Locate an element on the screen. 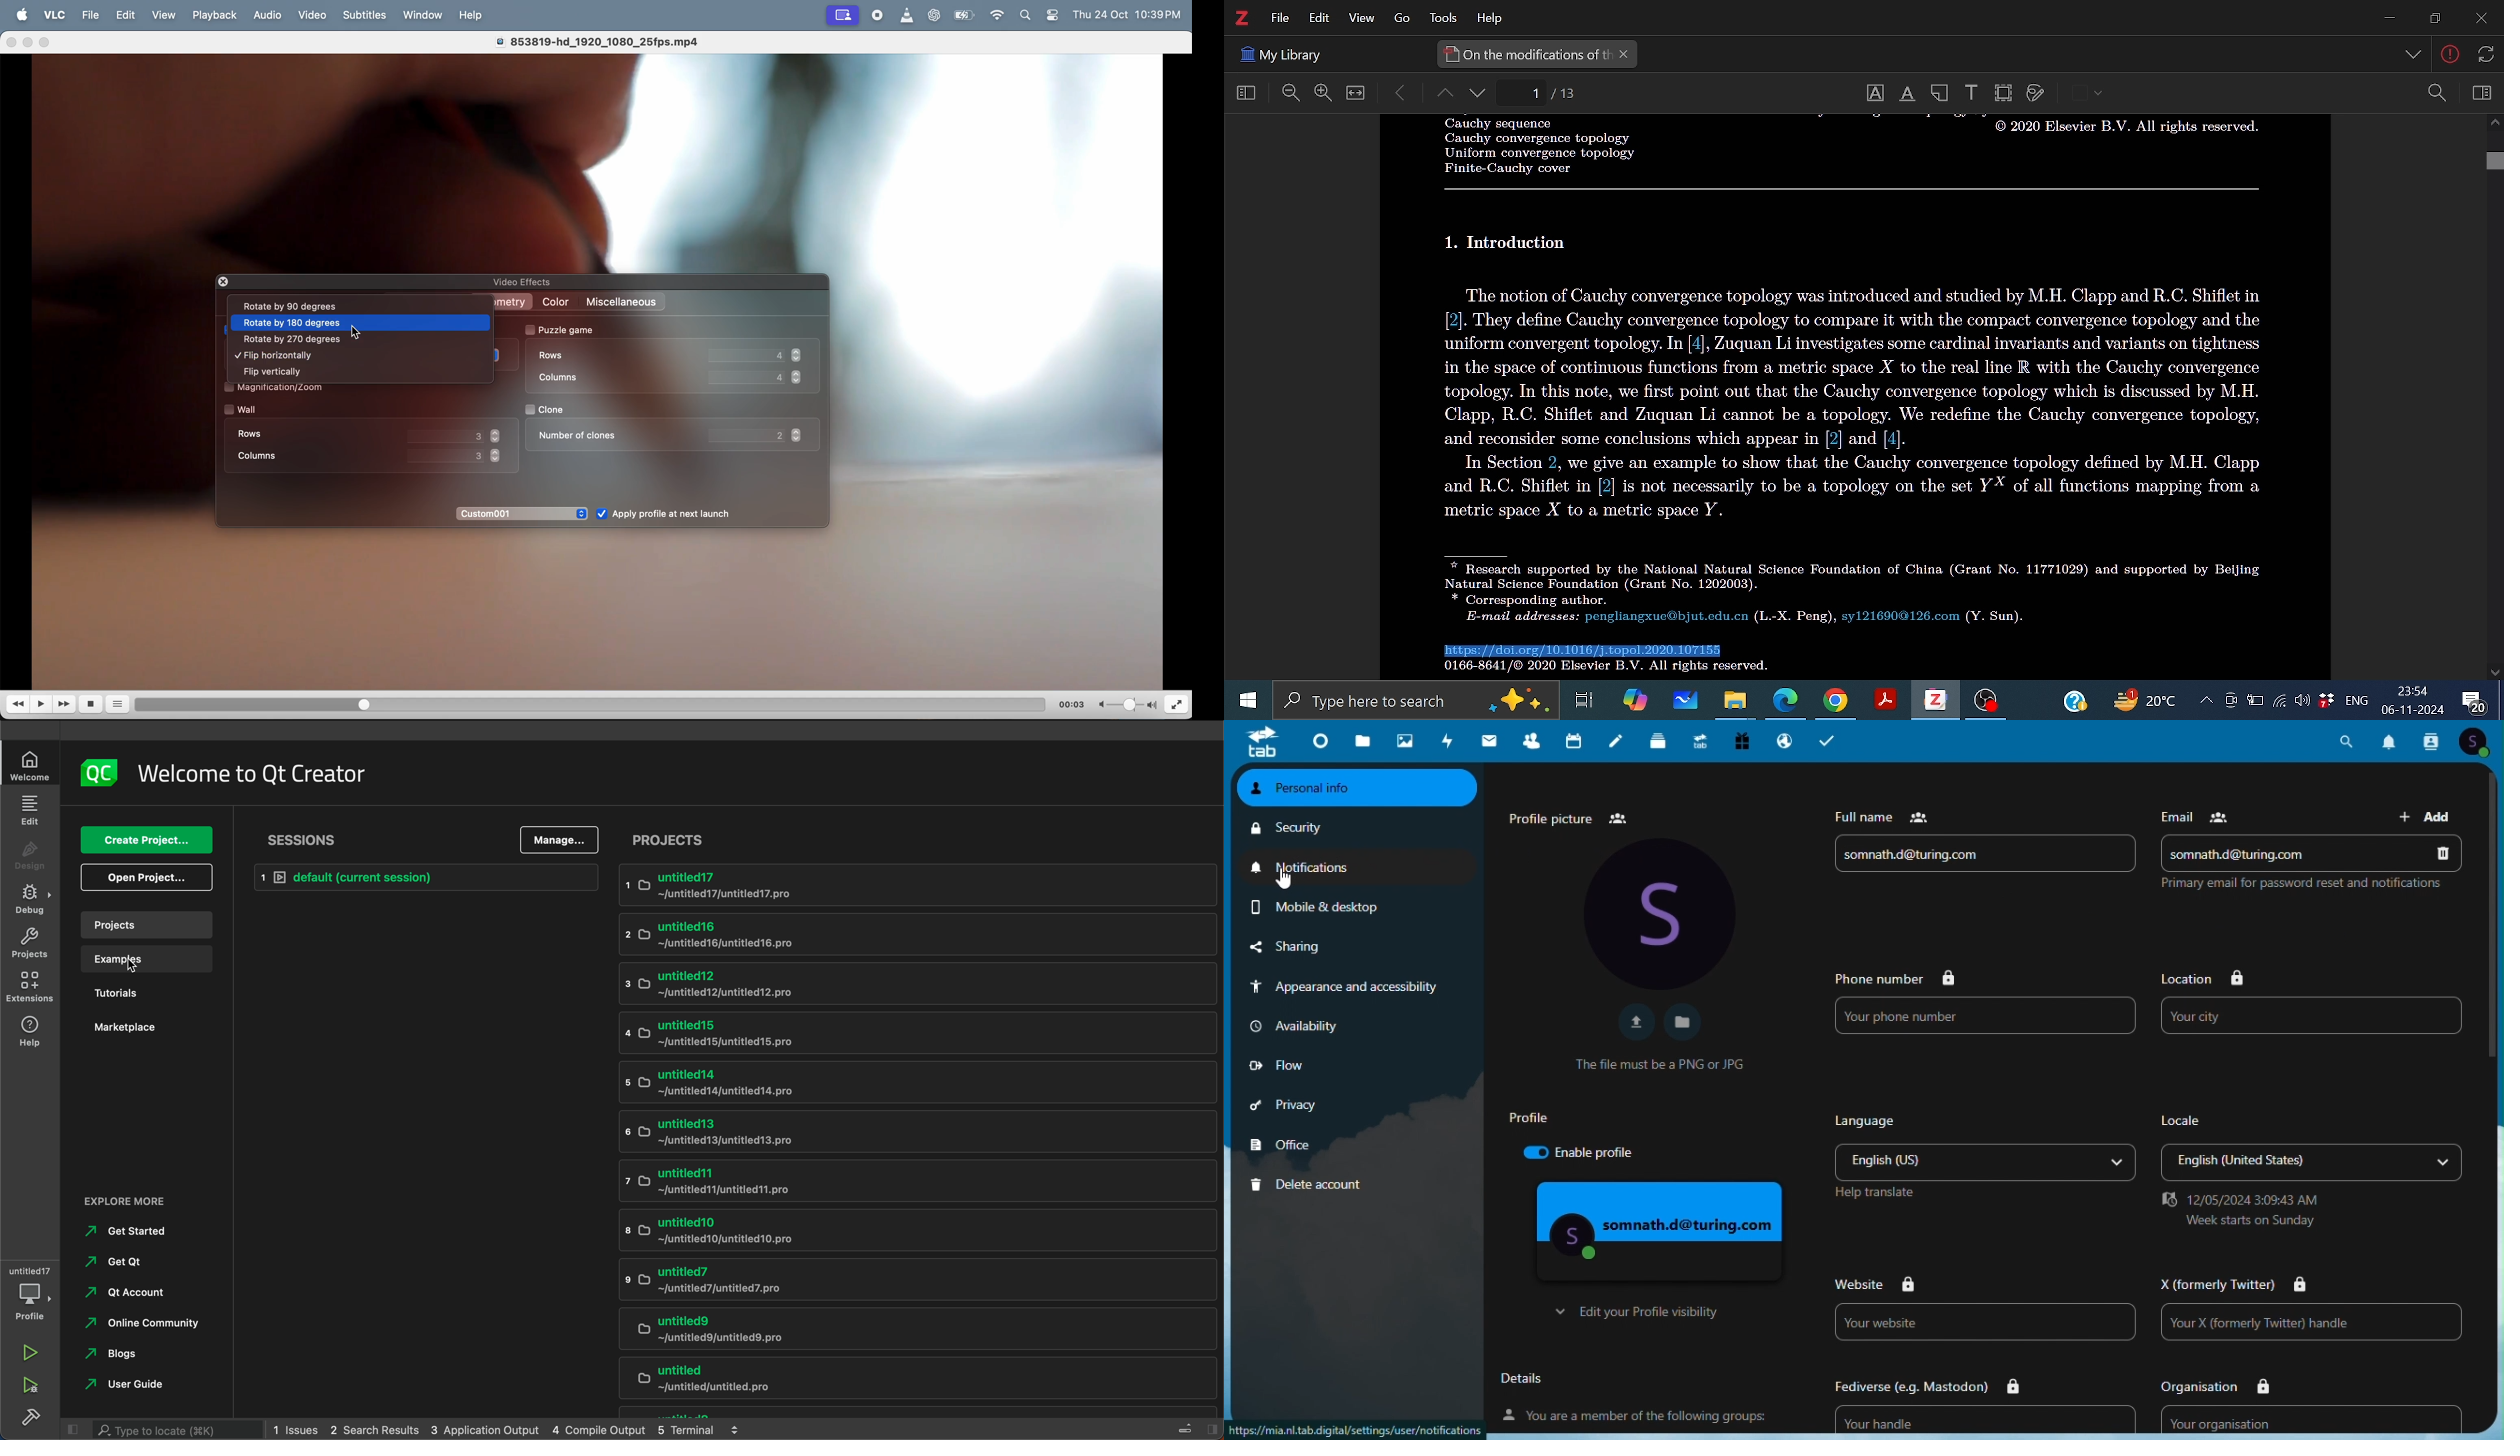 The width and height of the screenshot is (2520, 1456). color is located at coordinates (557, 302).